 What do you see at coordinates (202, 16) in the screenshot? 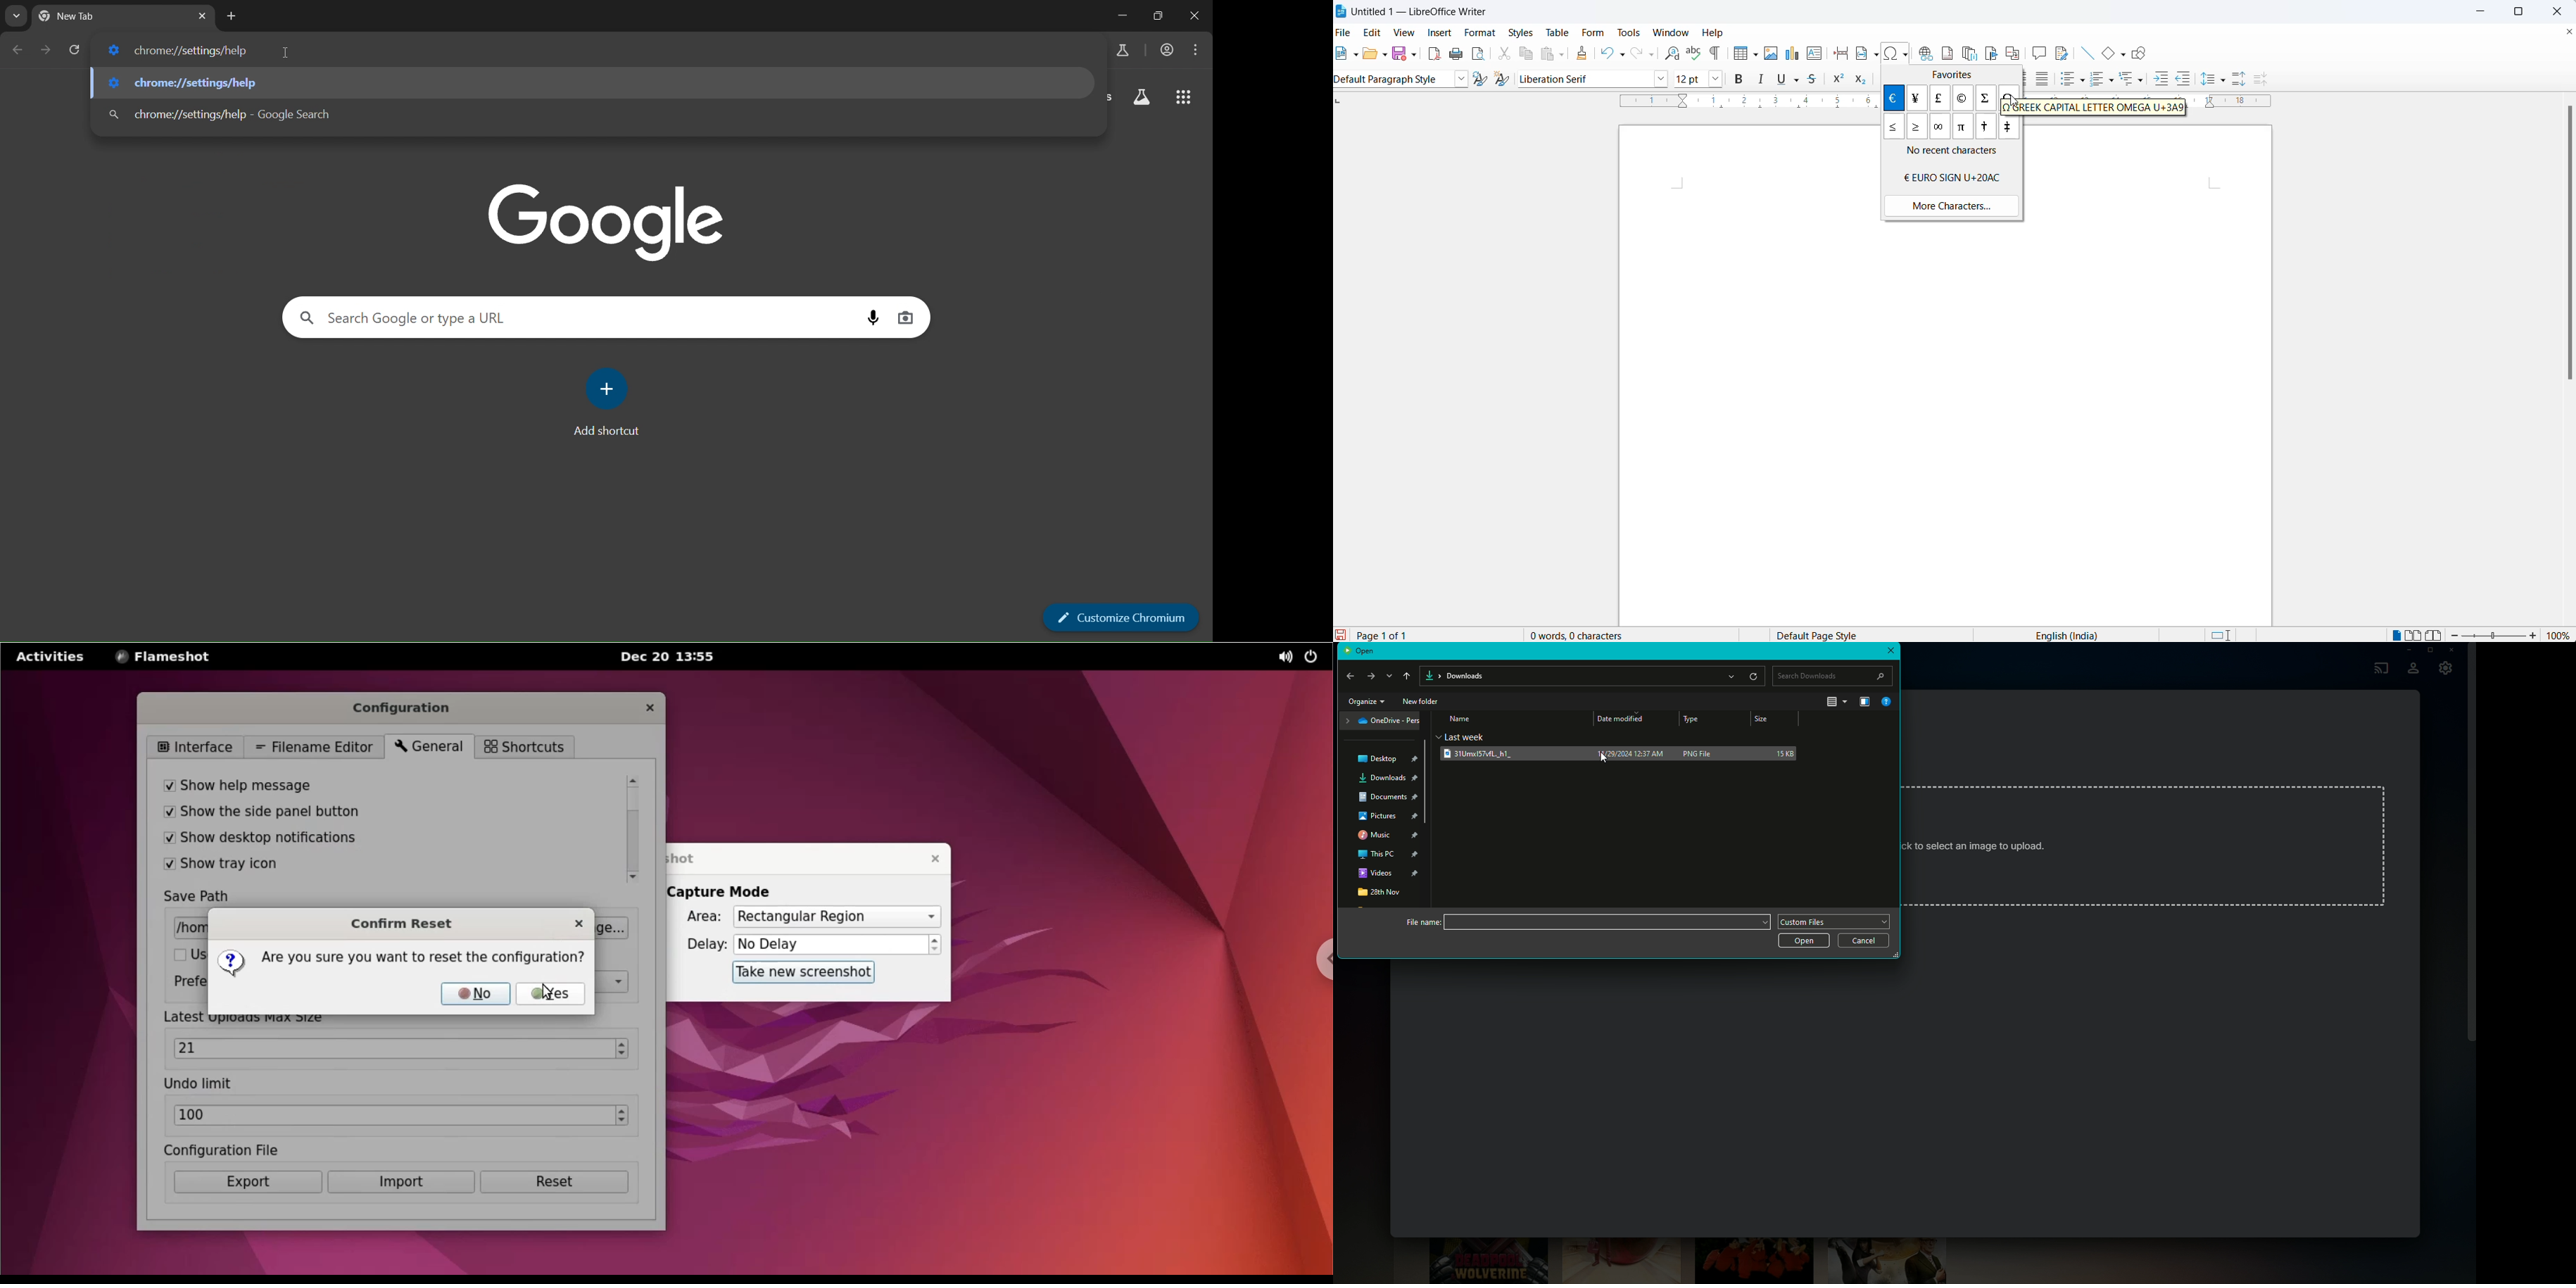
I see `close tab` at bounding box center [202, 16].